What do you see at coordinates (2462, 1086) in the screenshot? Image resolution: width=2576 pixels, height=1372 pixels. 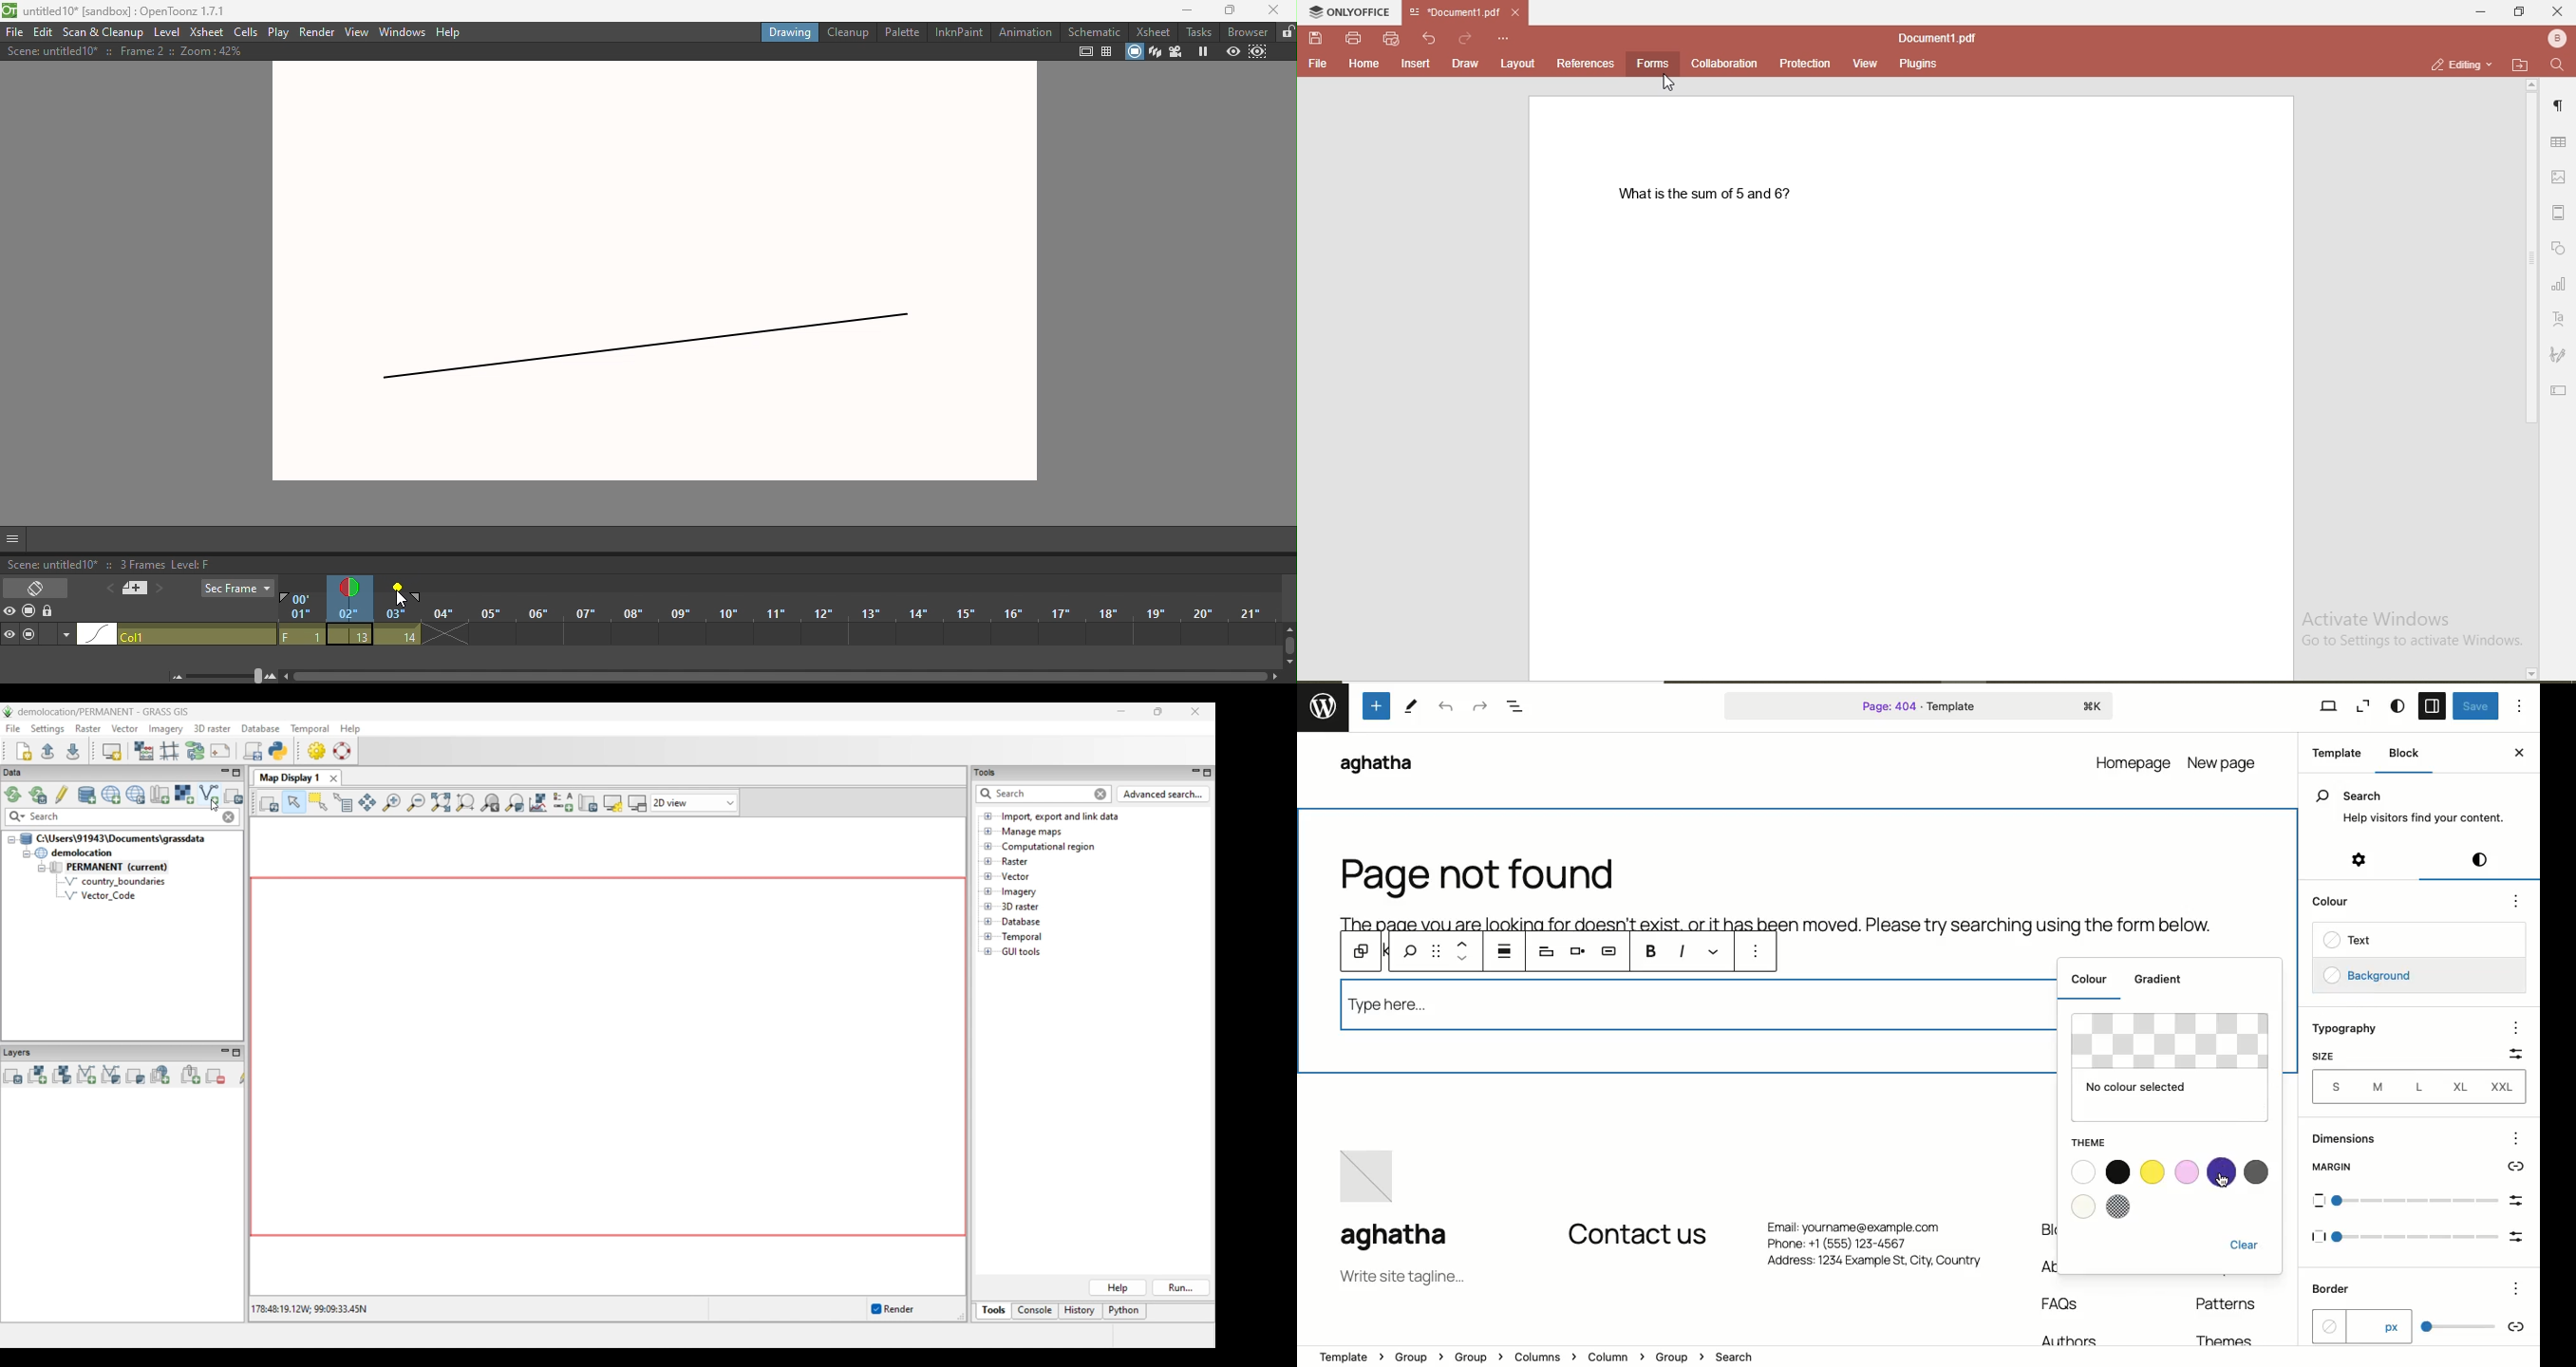 I see `XL` at bounding box center [2462, 1086].